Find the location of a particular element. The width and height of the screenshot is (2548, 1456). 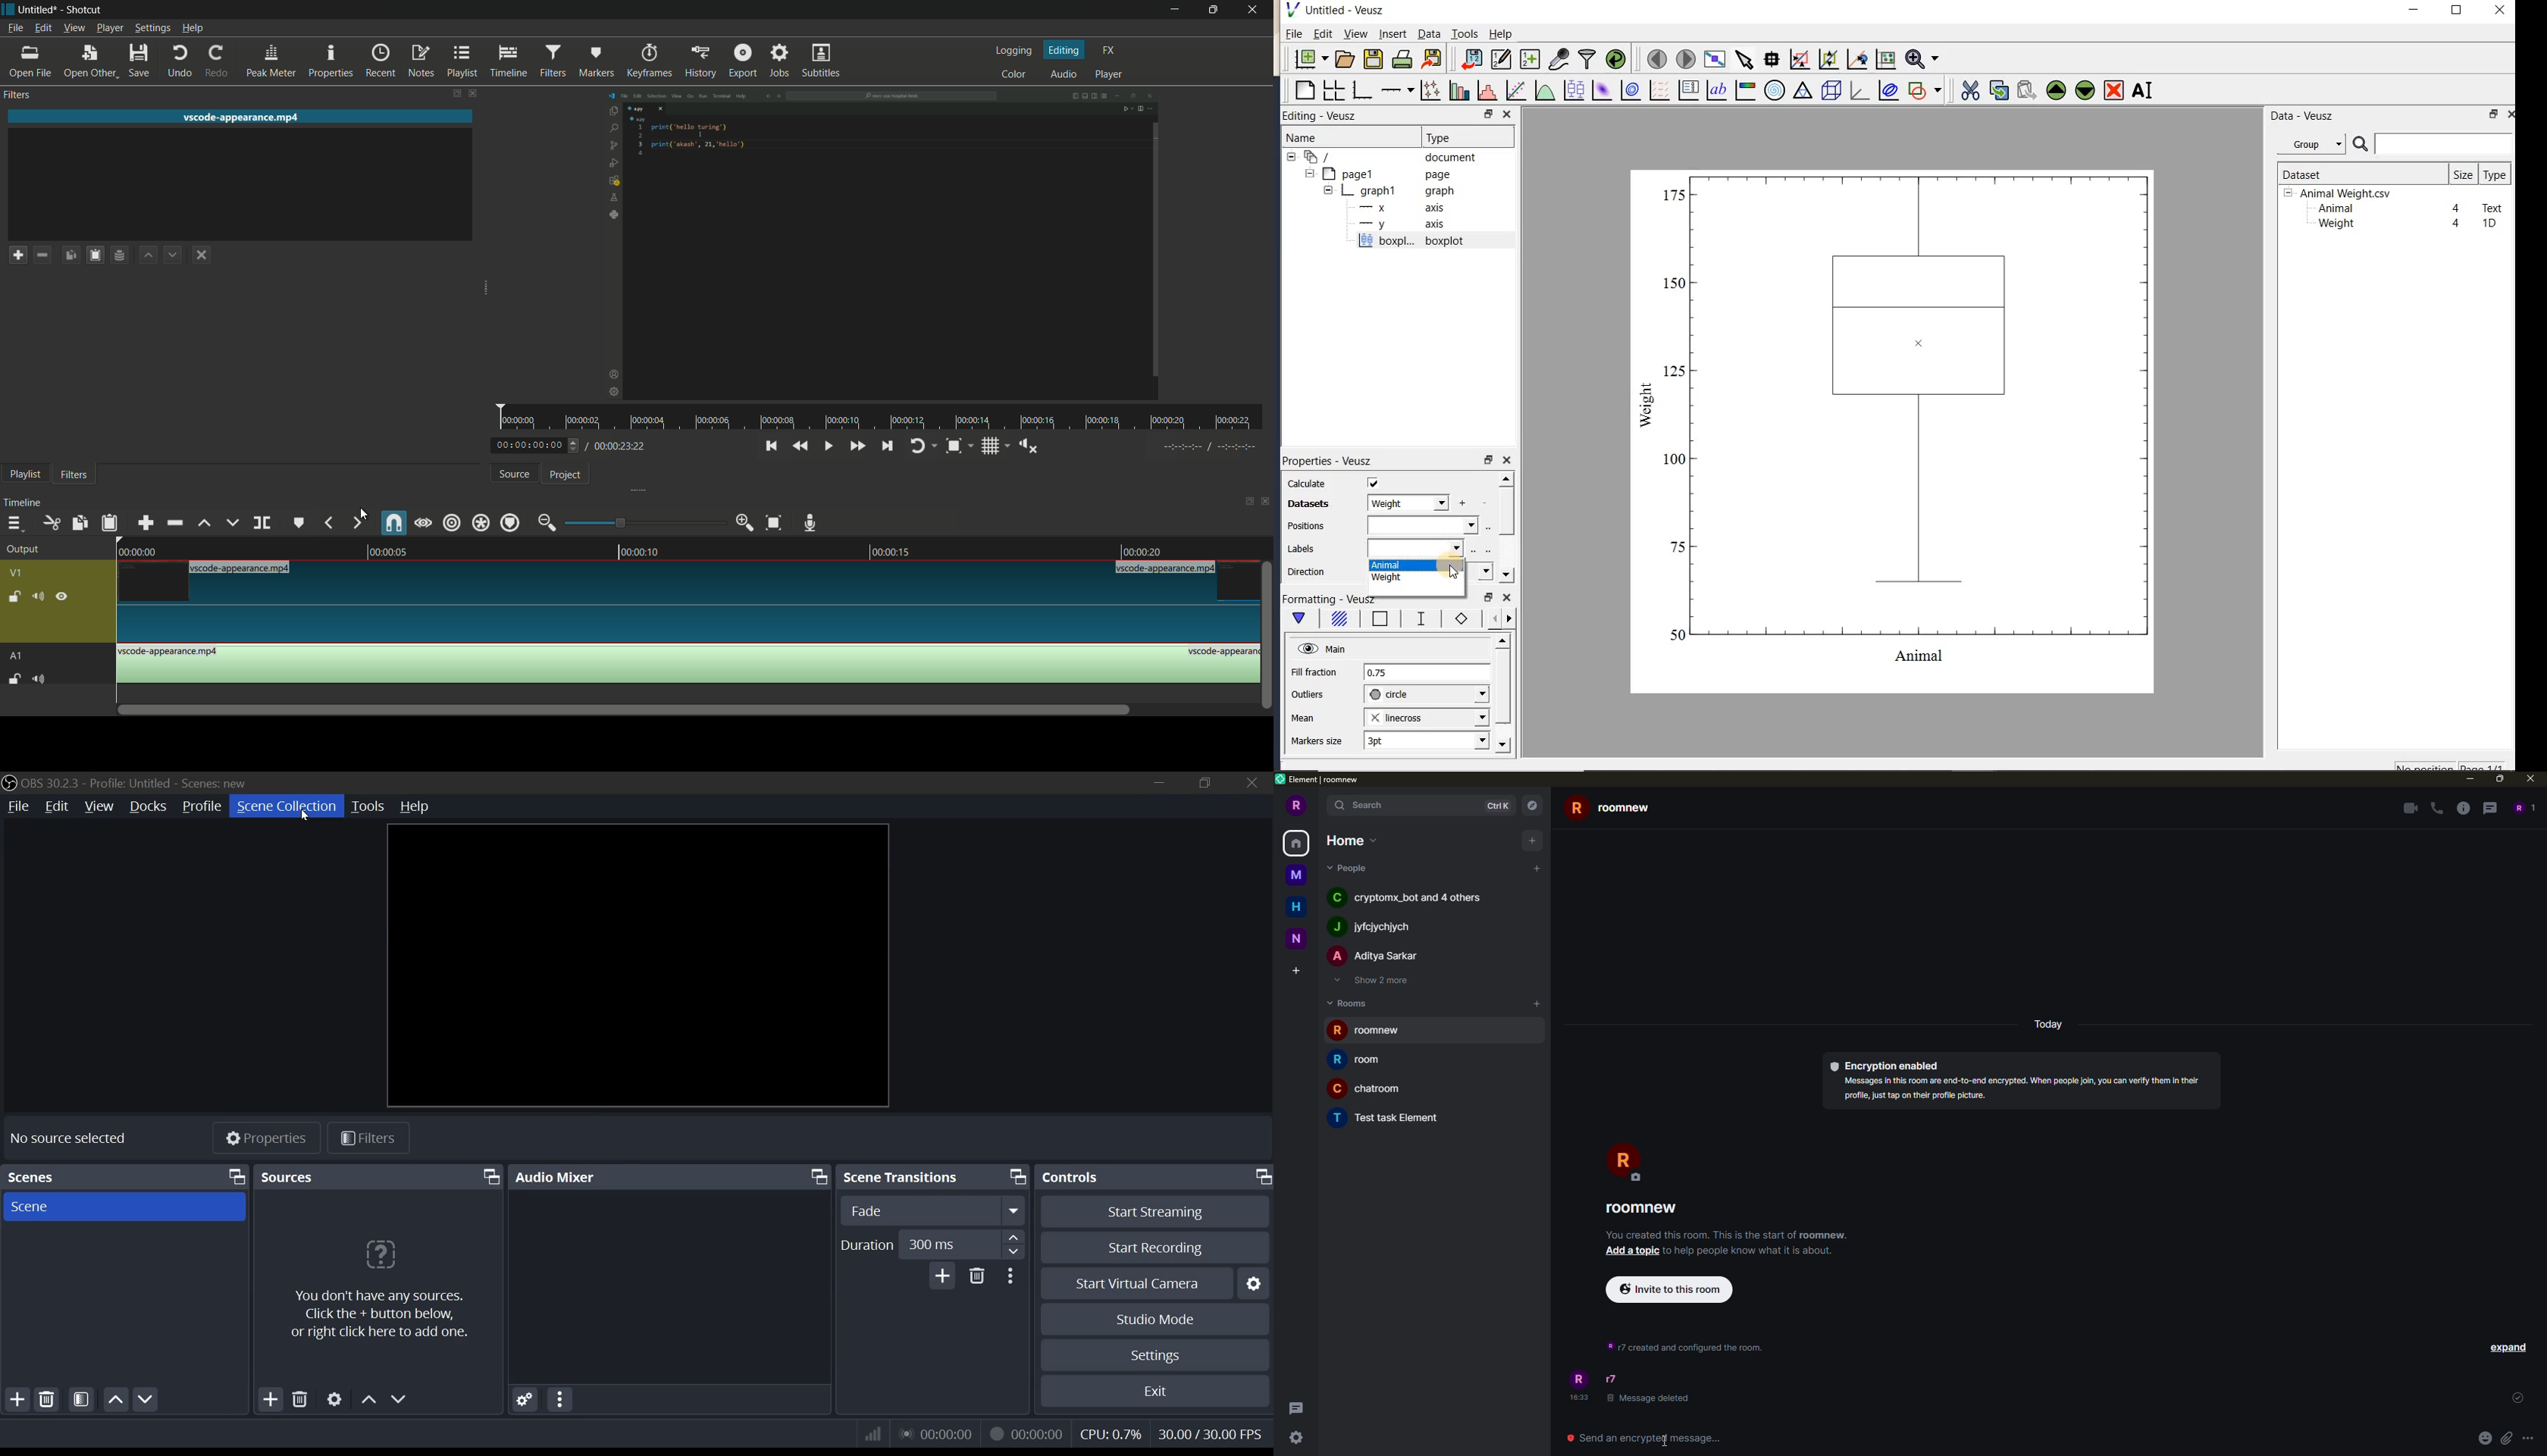

undo is located at coordinates (182, 60).